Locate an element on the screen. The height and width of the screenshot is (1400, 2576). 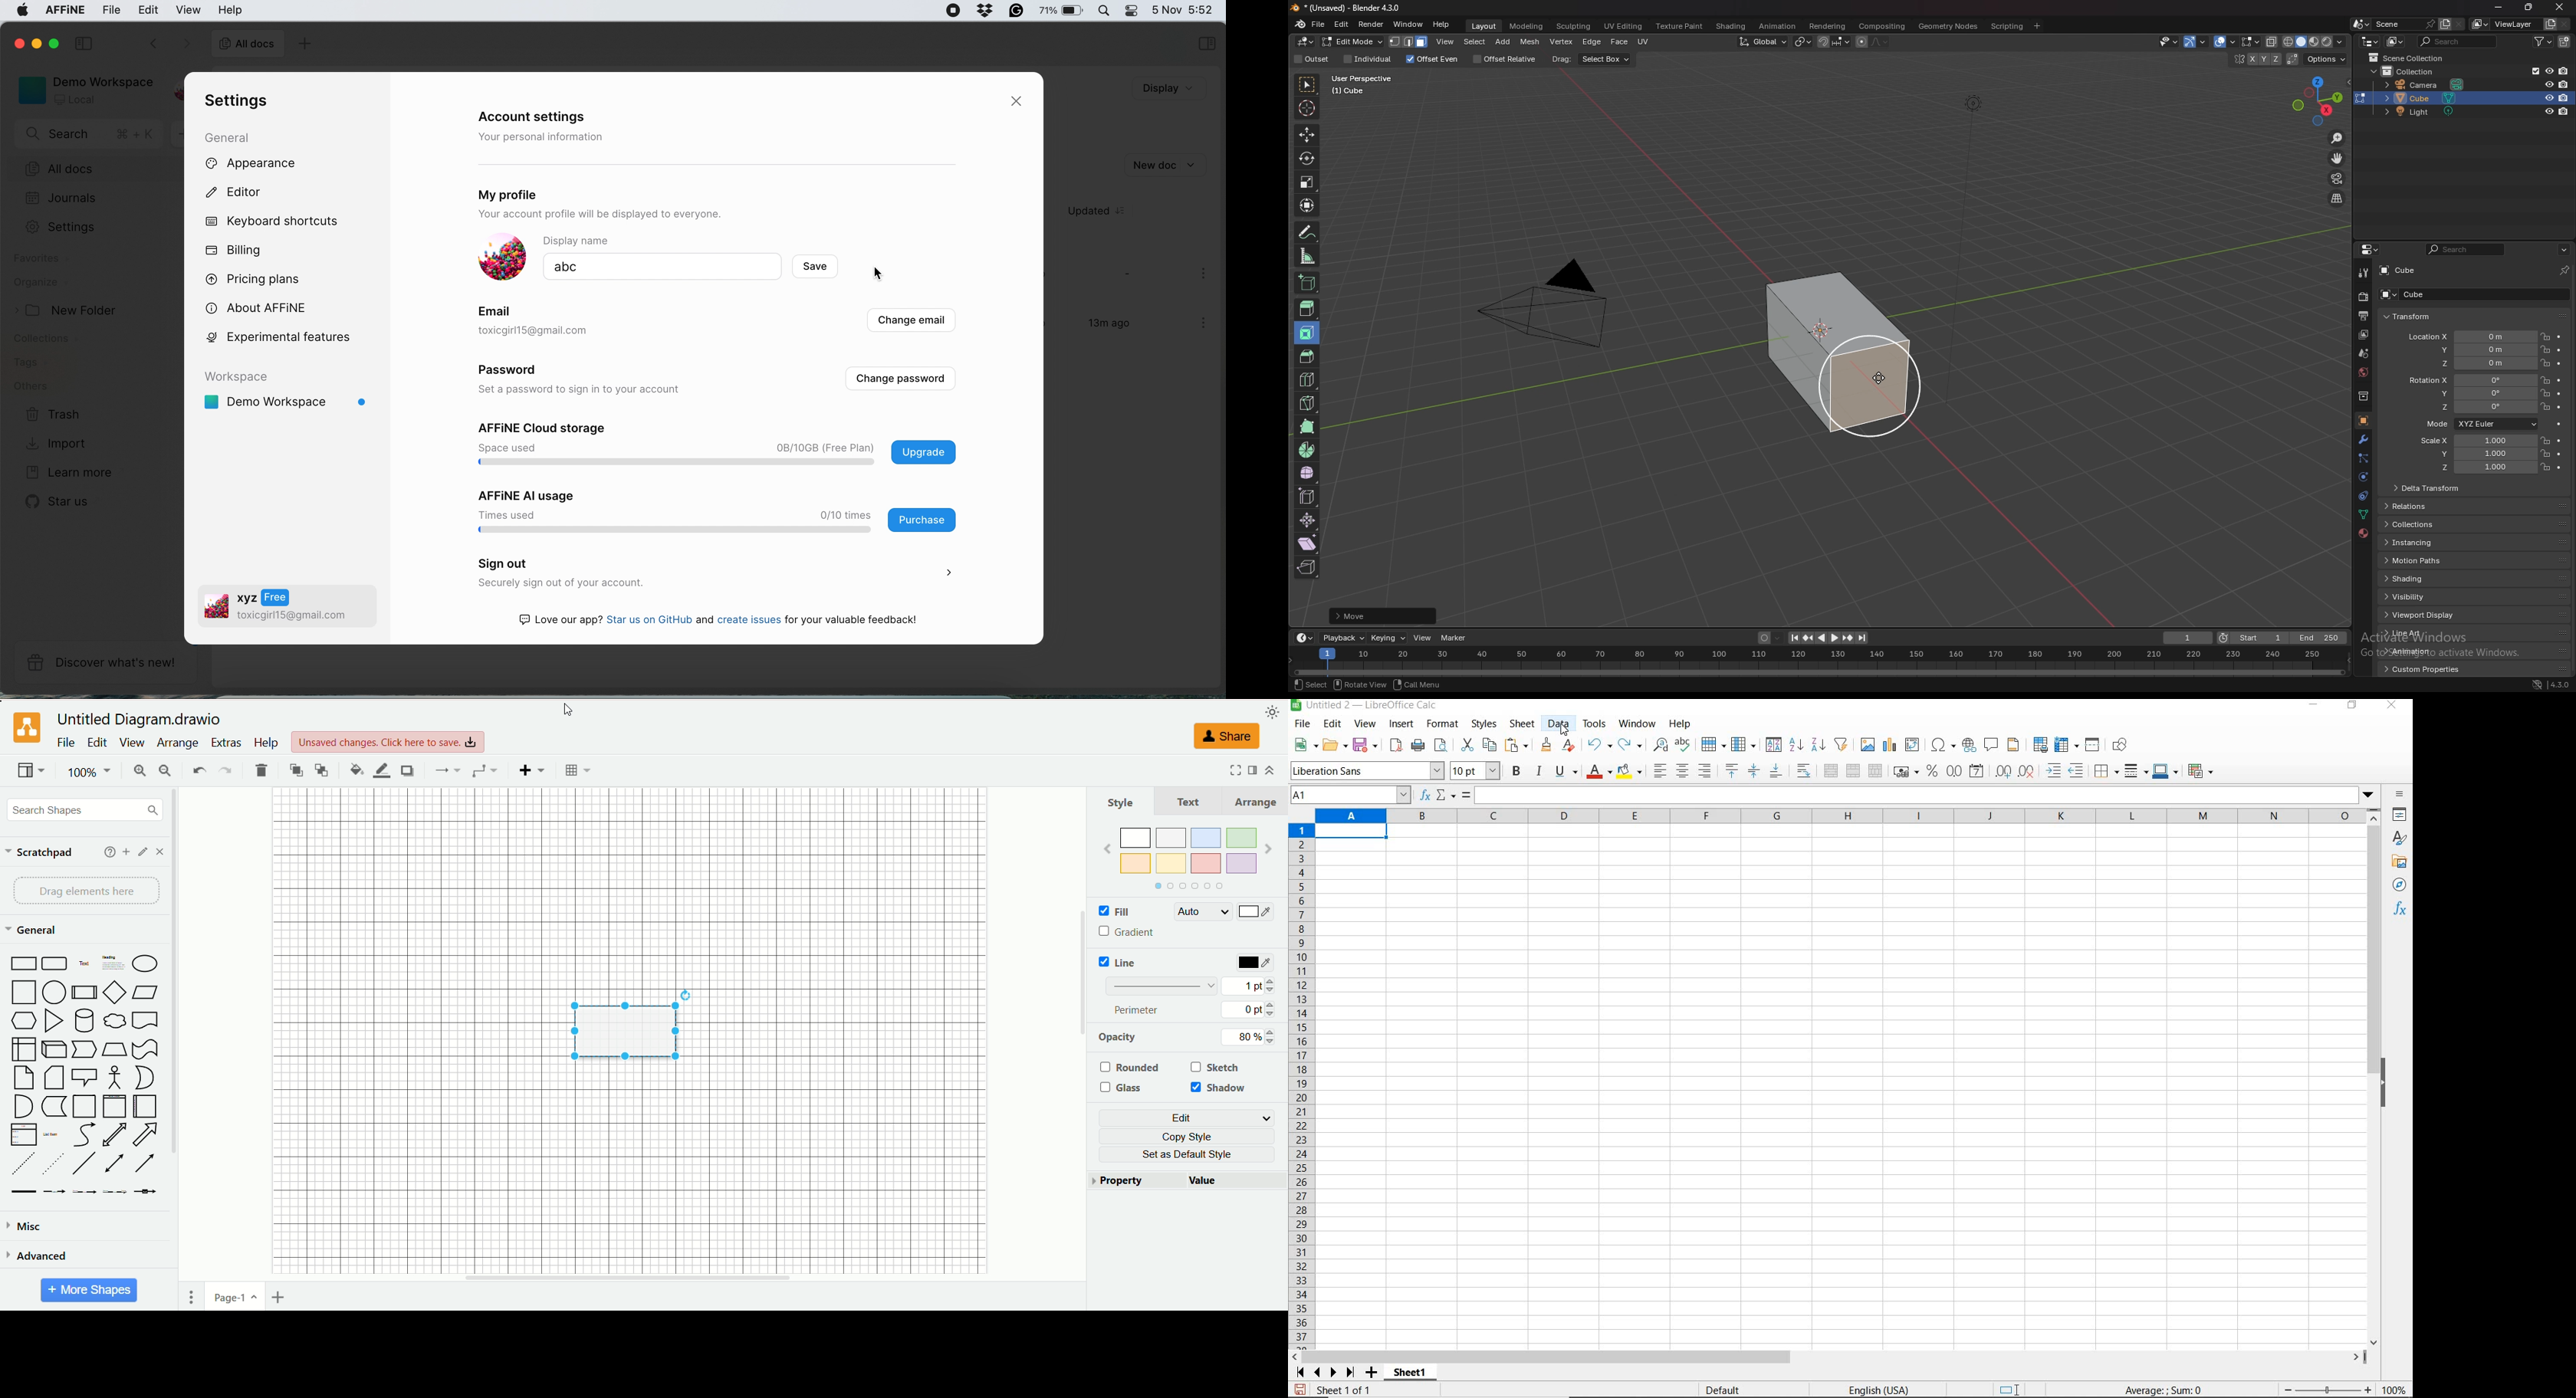
appearance is located at coordinates (267, 164).